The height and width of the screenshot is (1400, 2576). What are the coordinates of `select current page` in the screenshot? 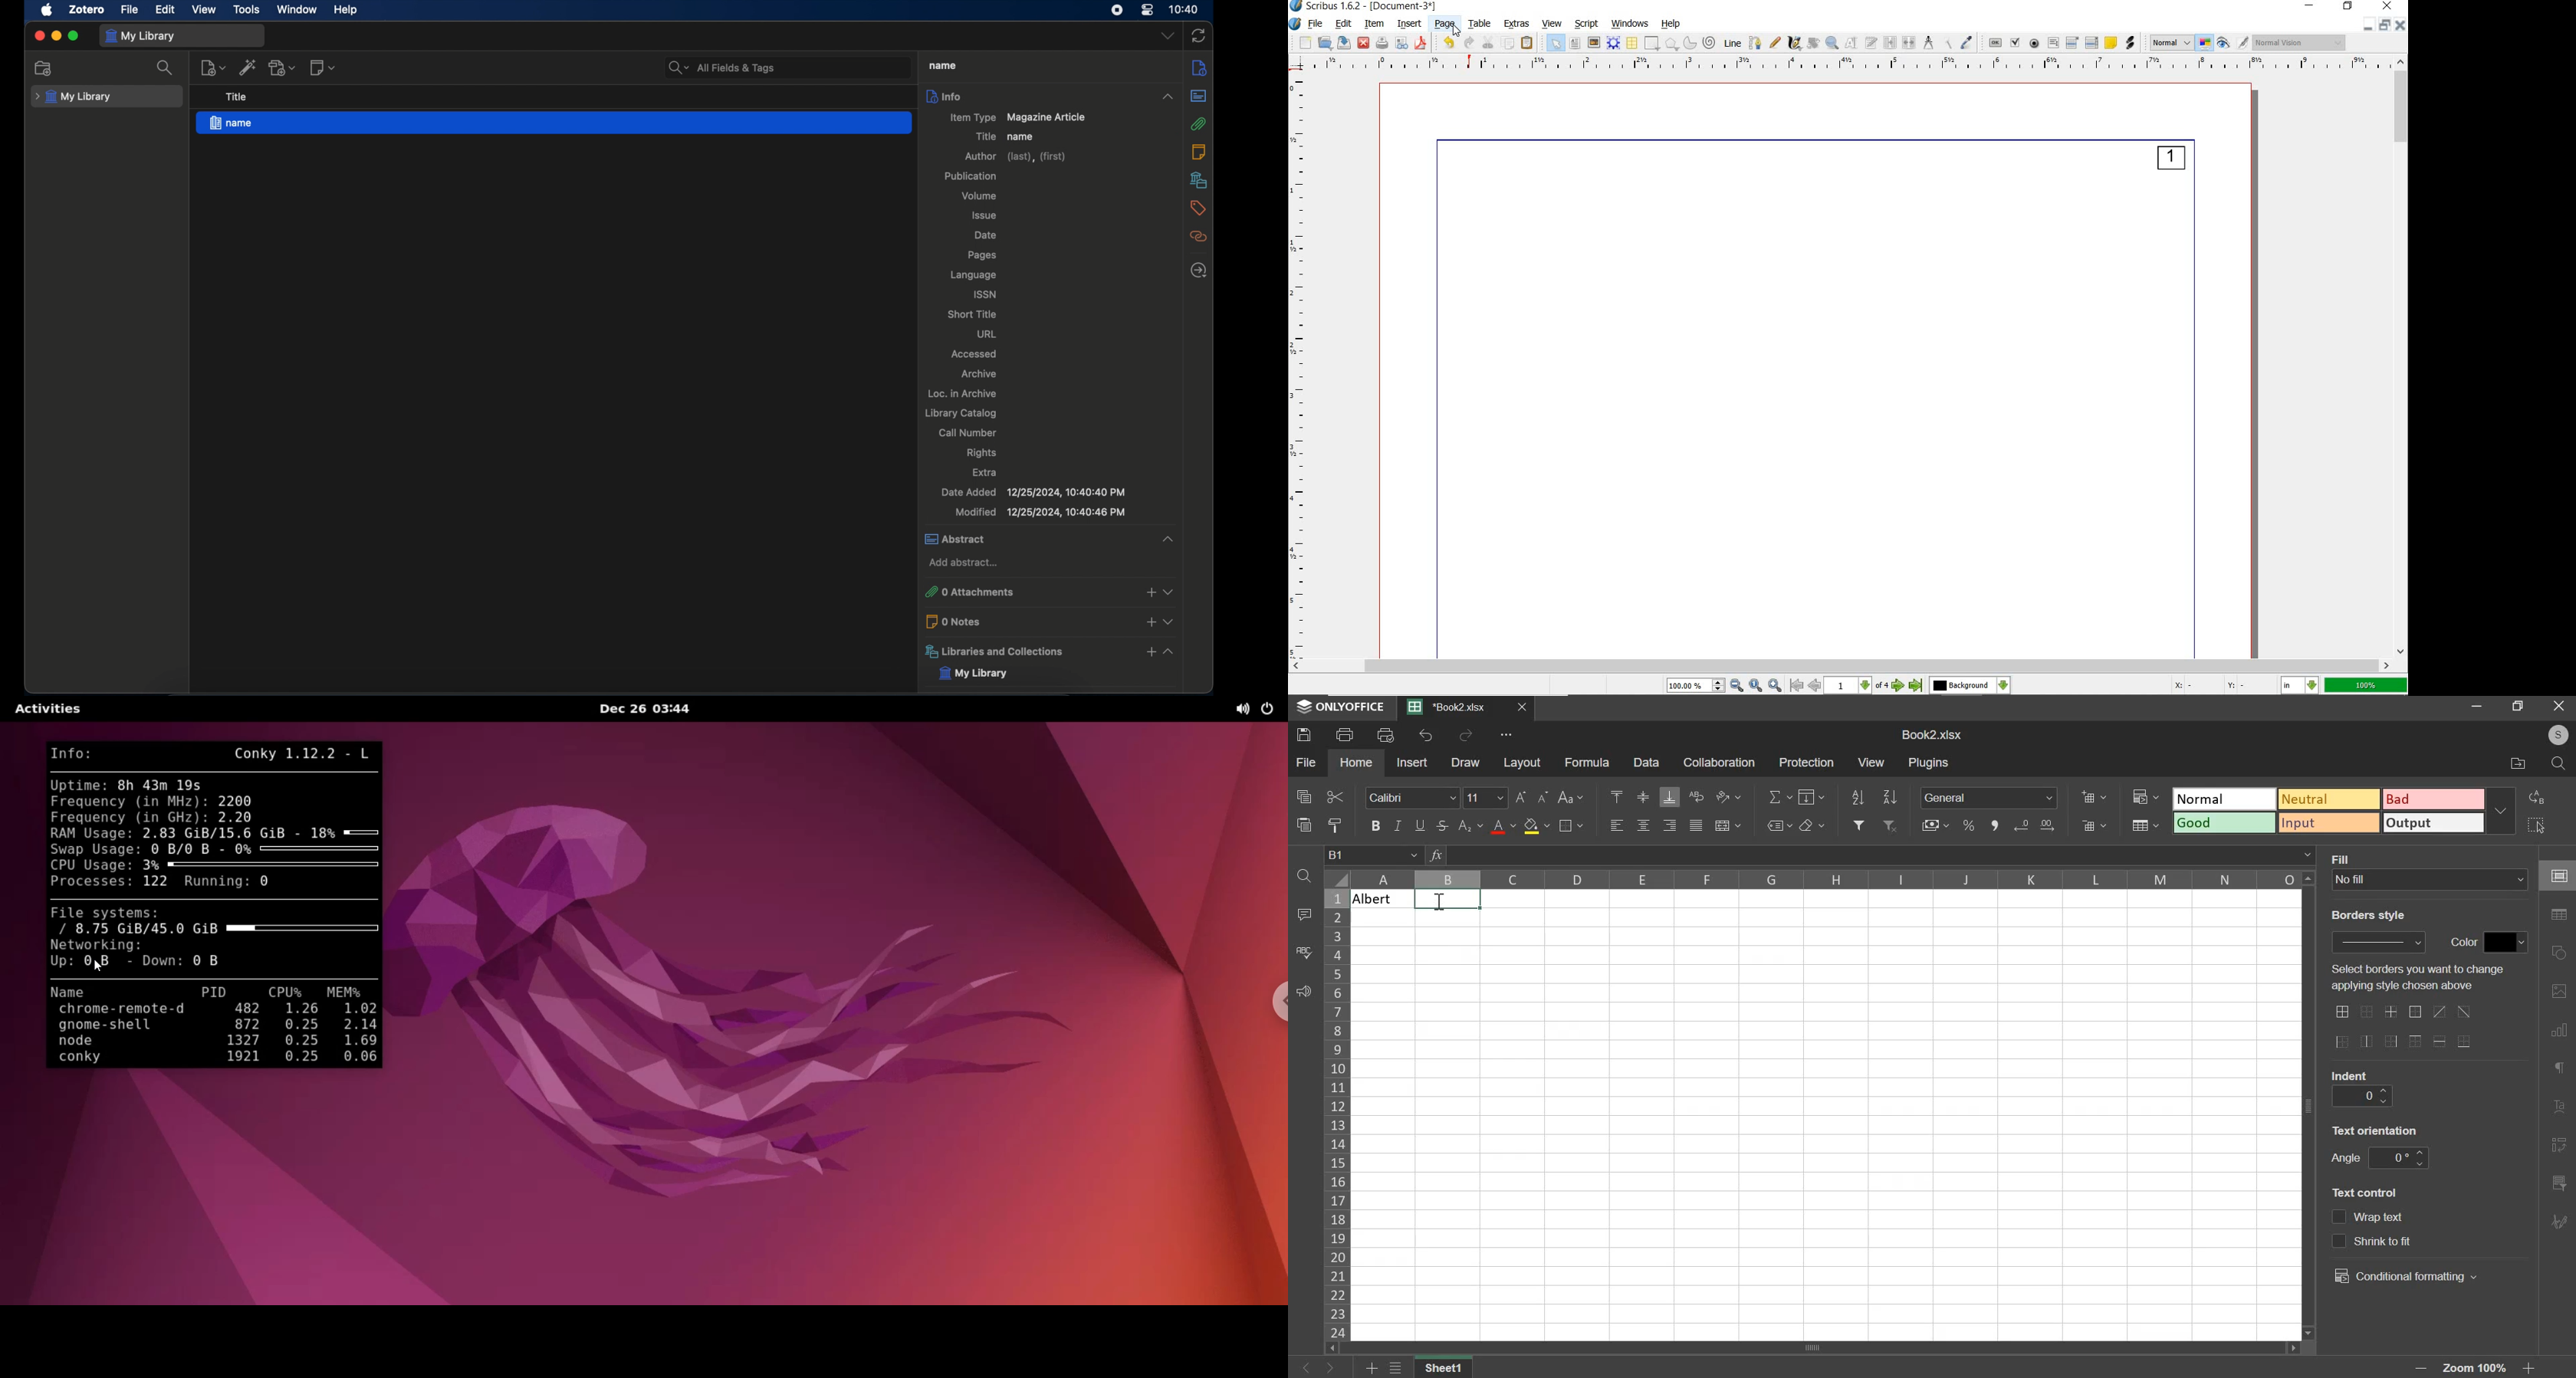 It's located at (1856, 686).